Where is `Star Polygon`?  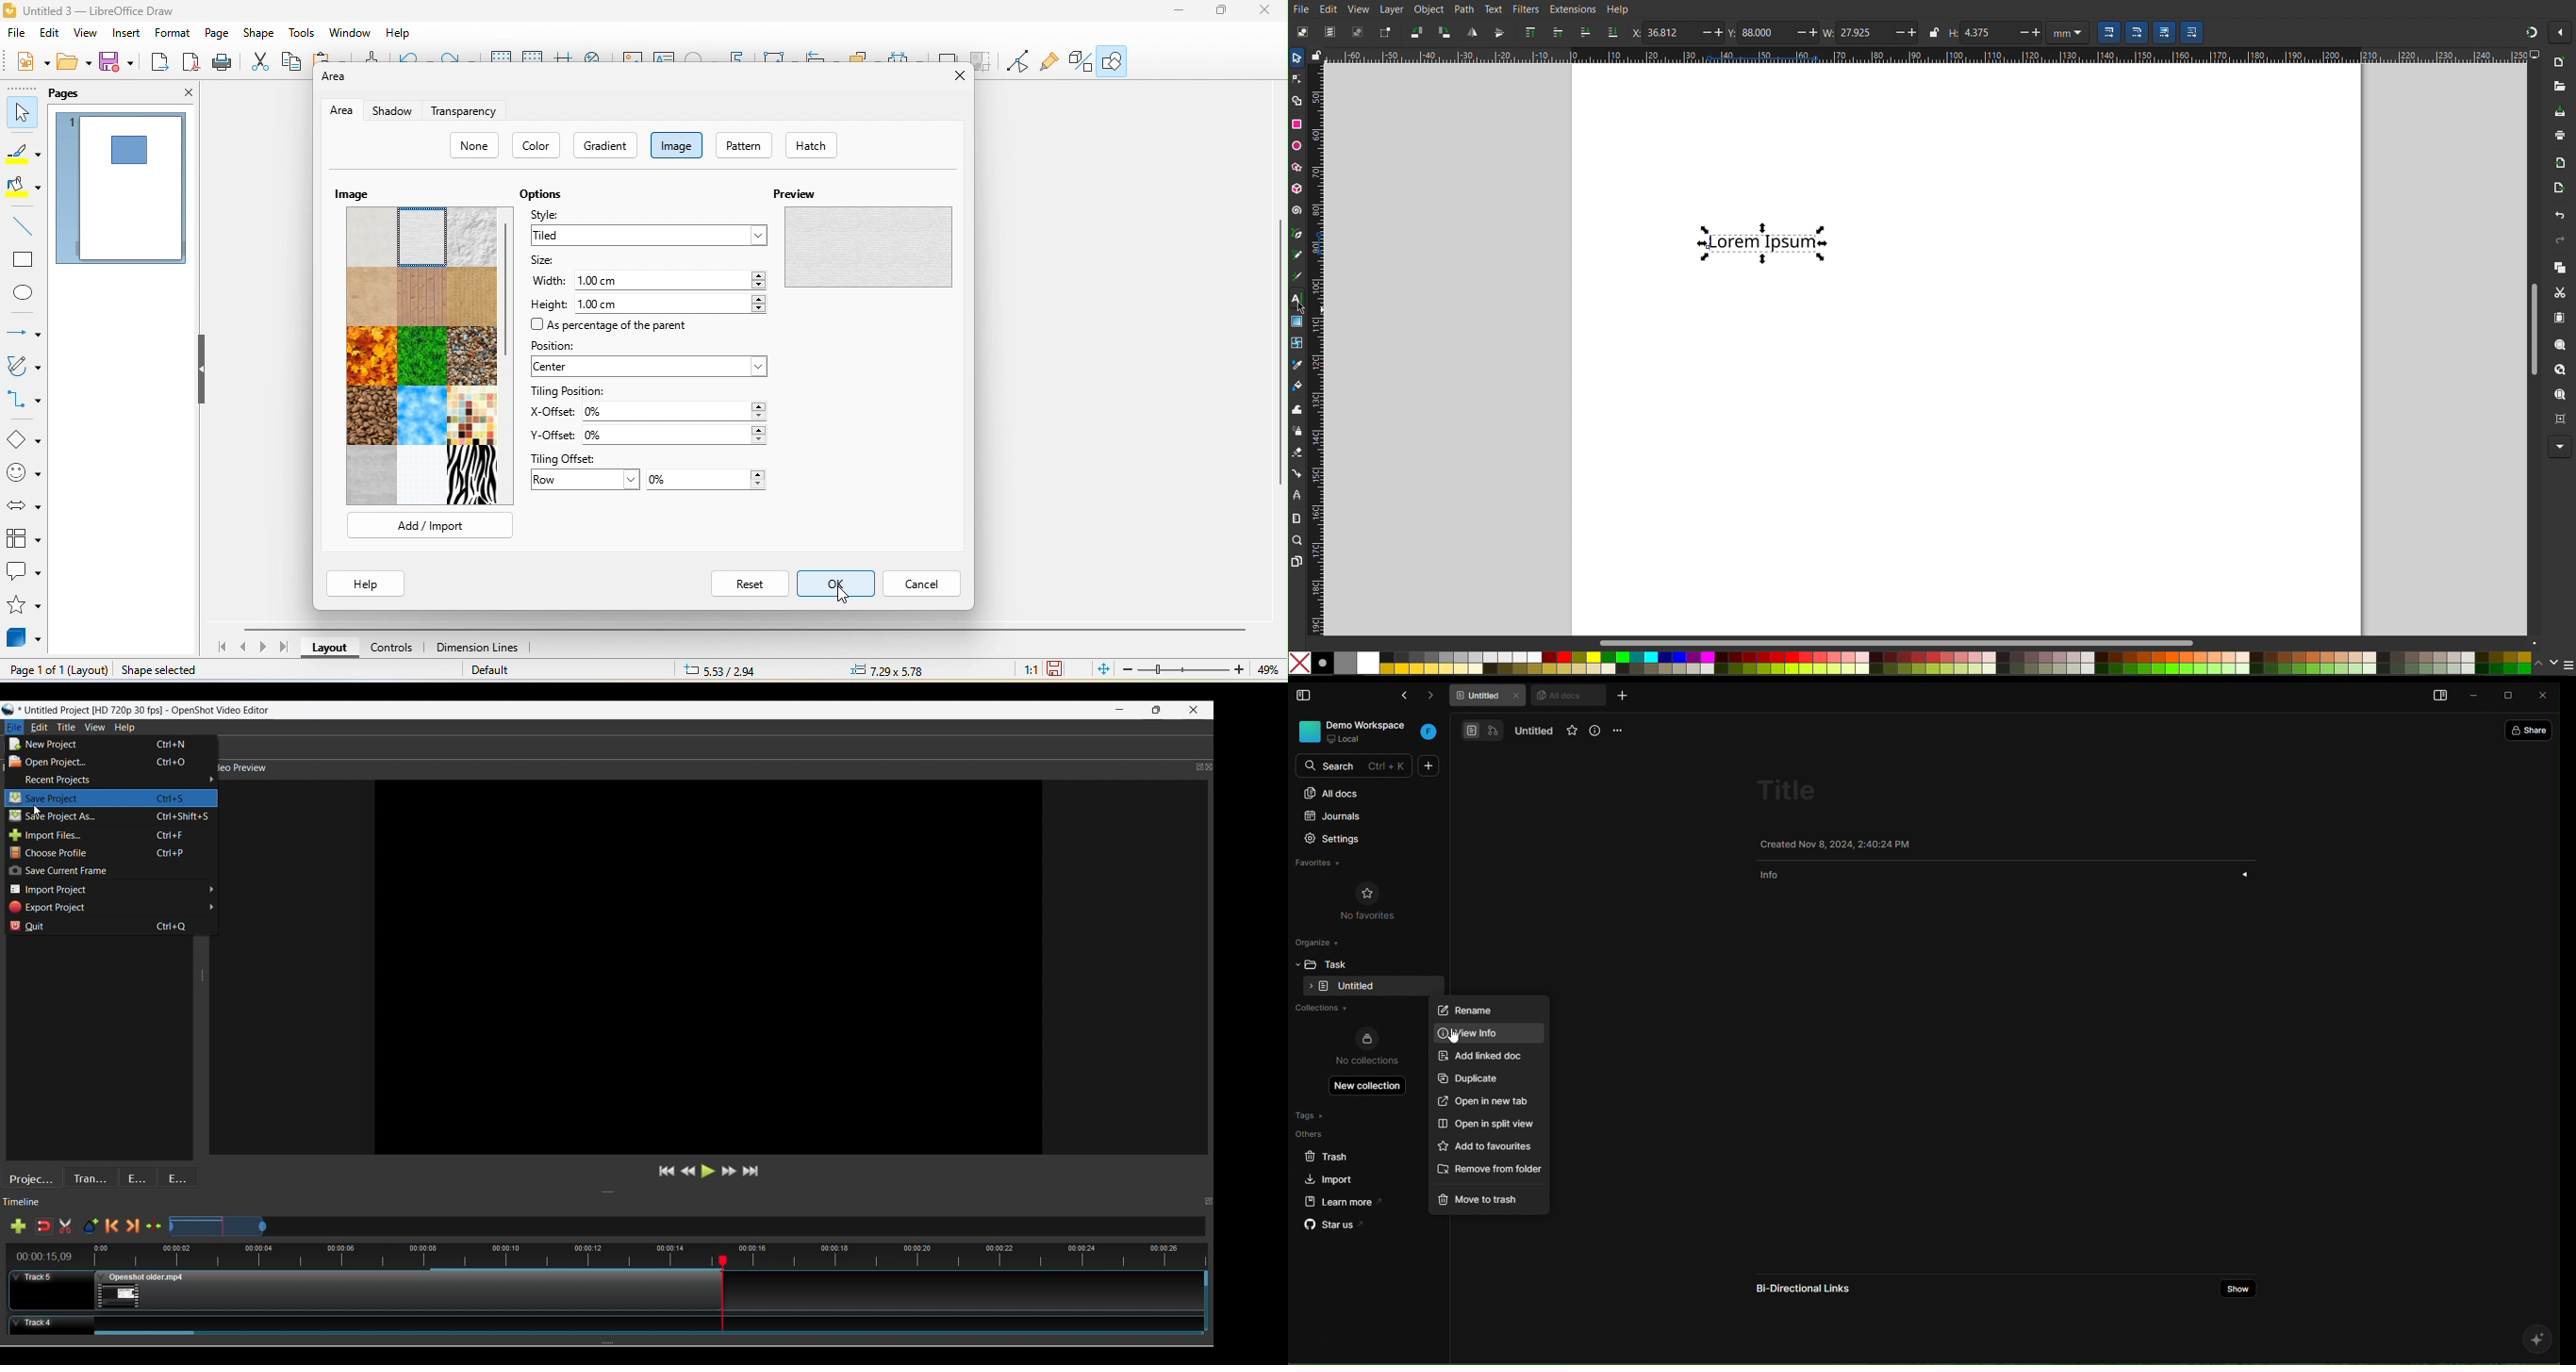
Star Polygon is located at coordinates (1299, 165).